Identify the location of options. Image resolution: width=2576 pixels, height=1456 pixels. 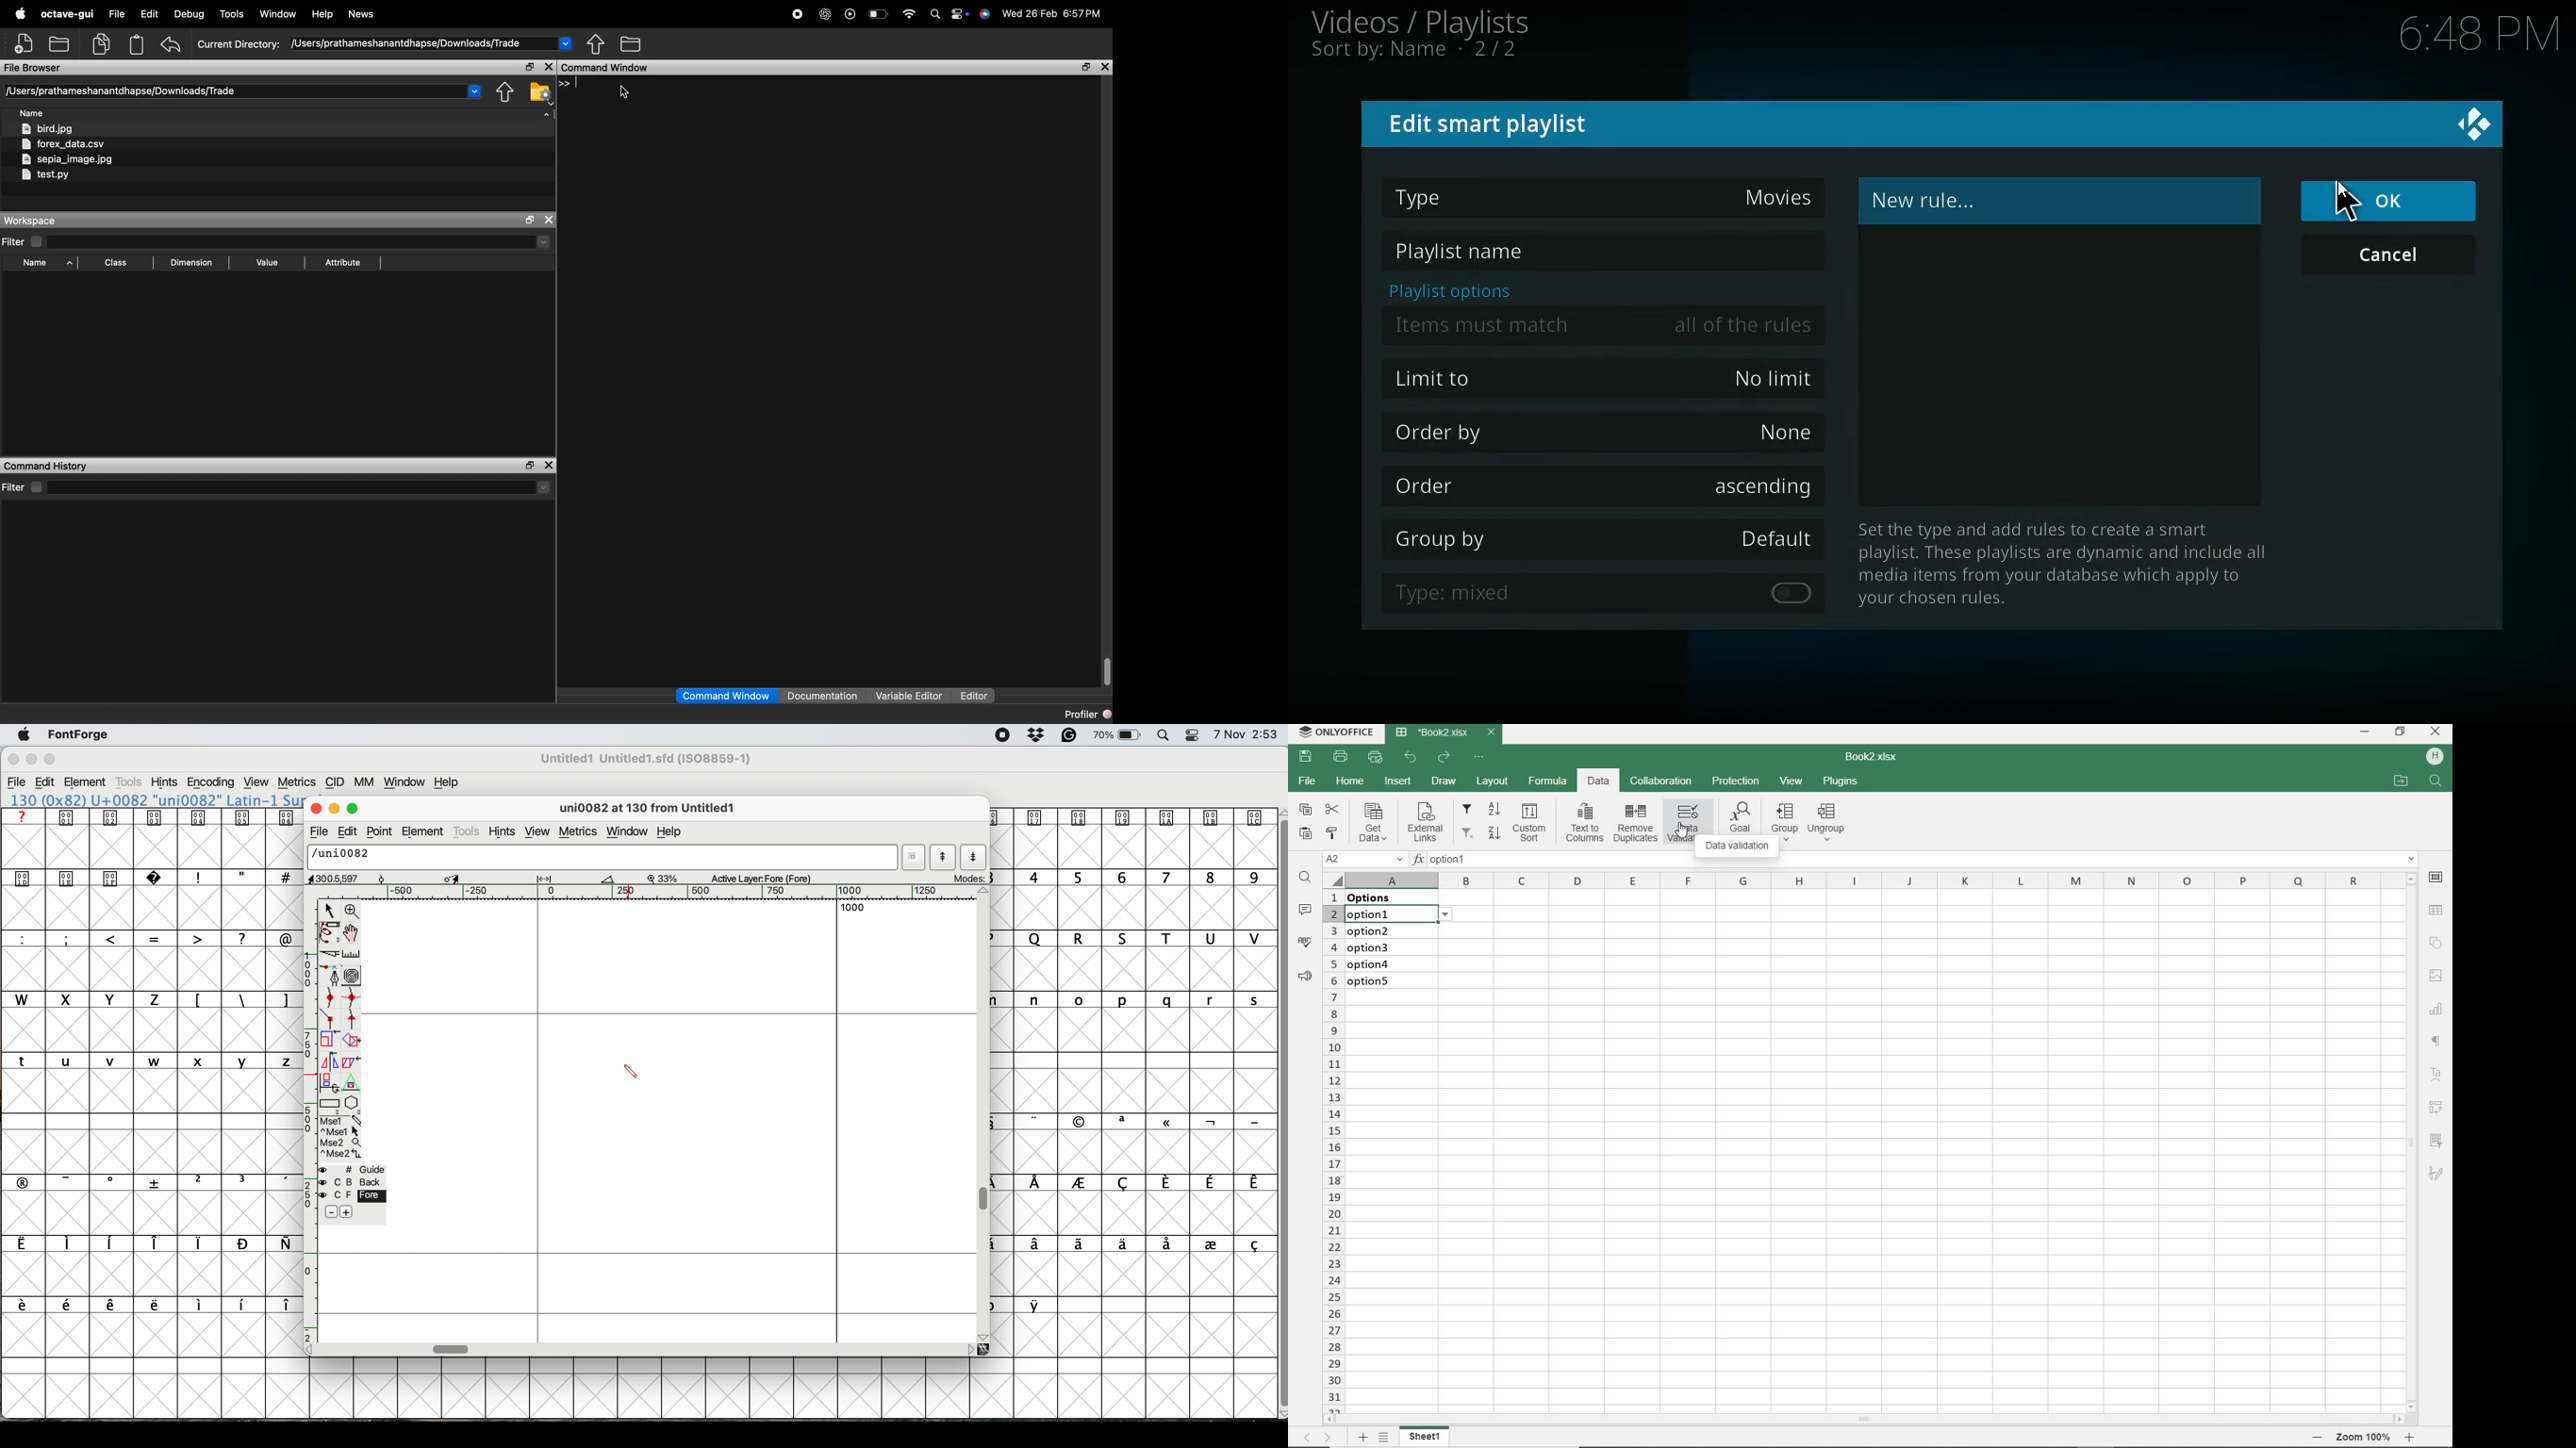
(1445, 290).